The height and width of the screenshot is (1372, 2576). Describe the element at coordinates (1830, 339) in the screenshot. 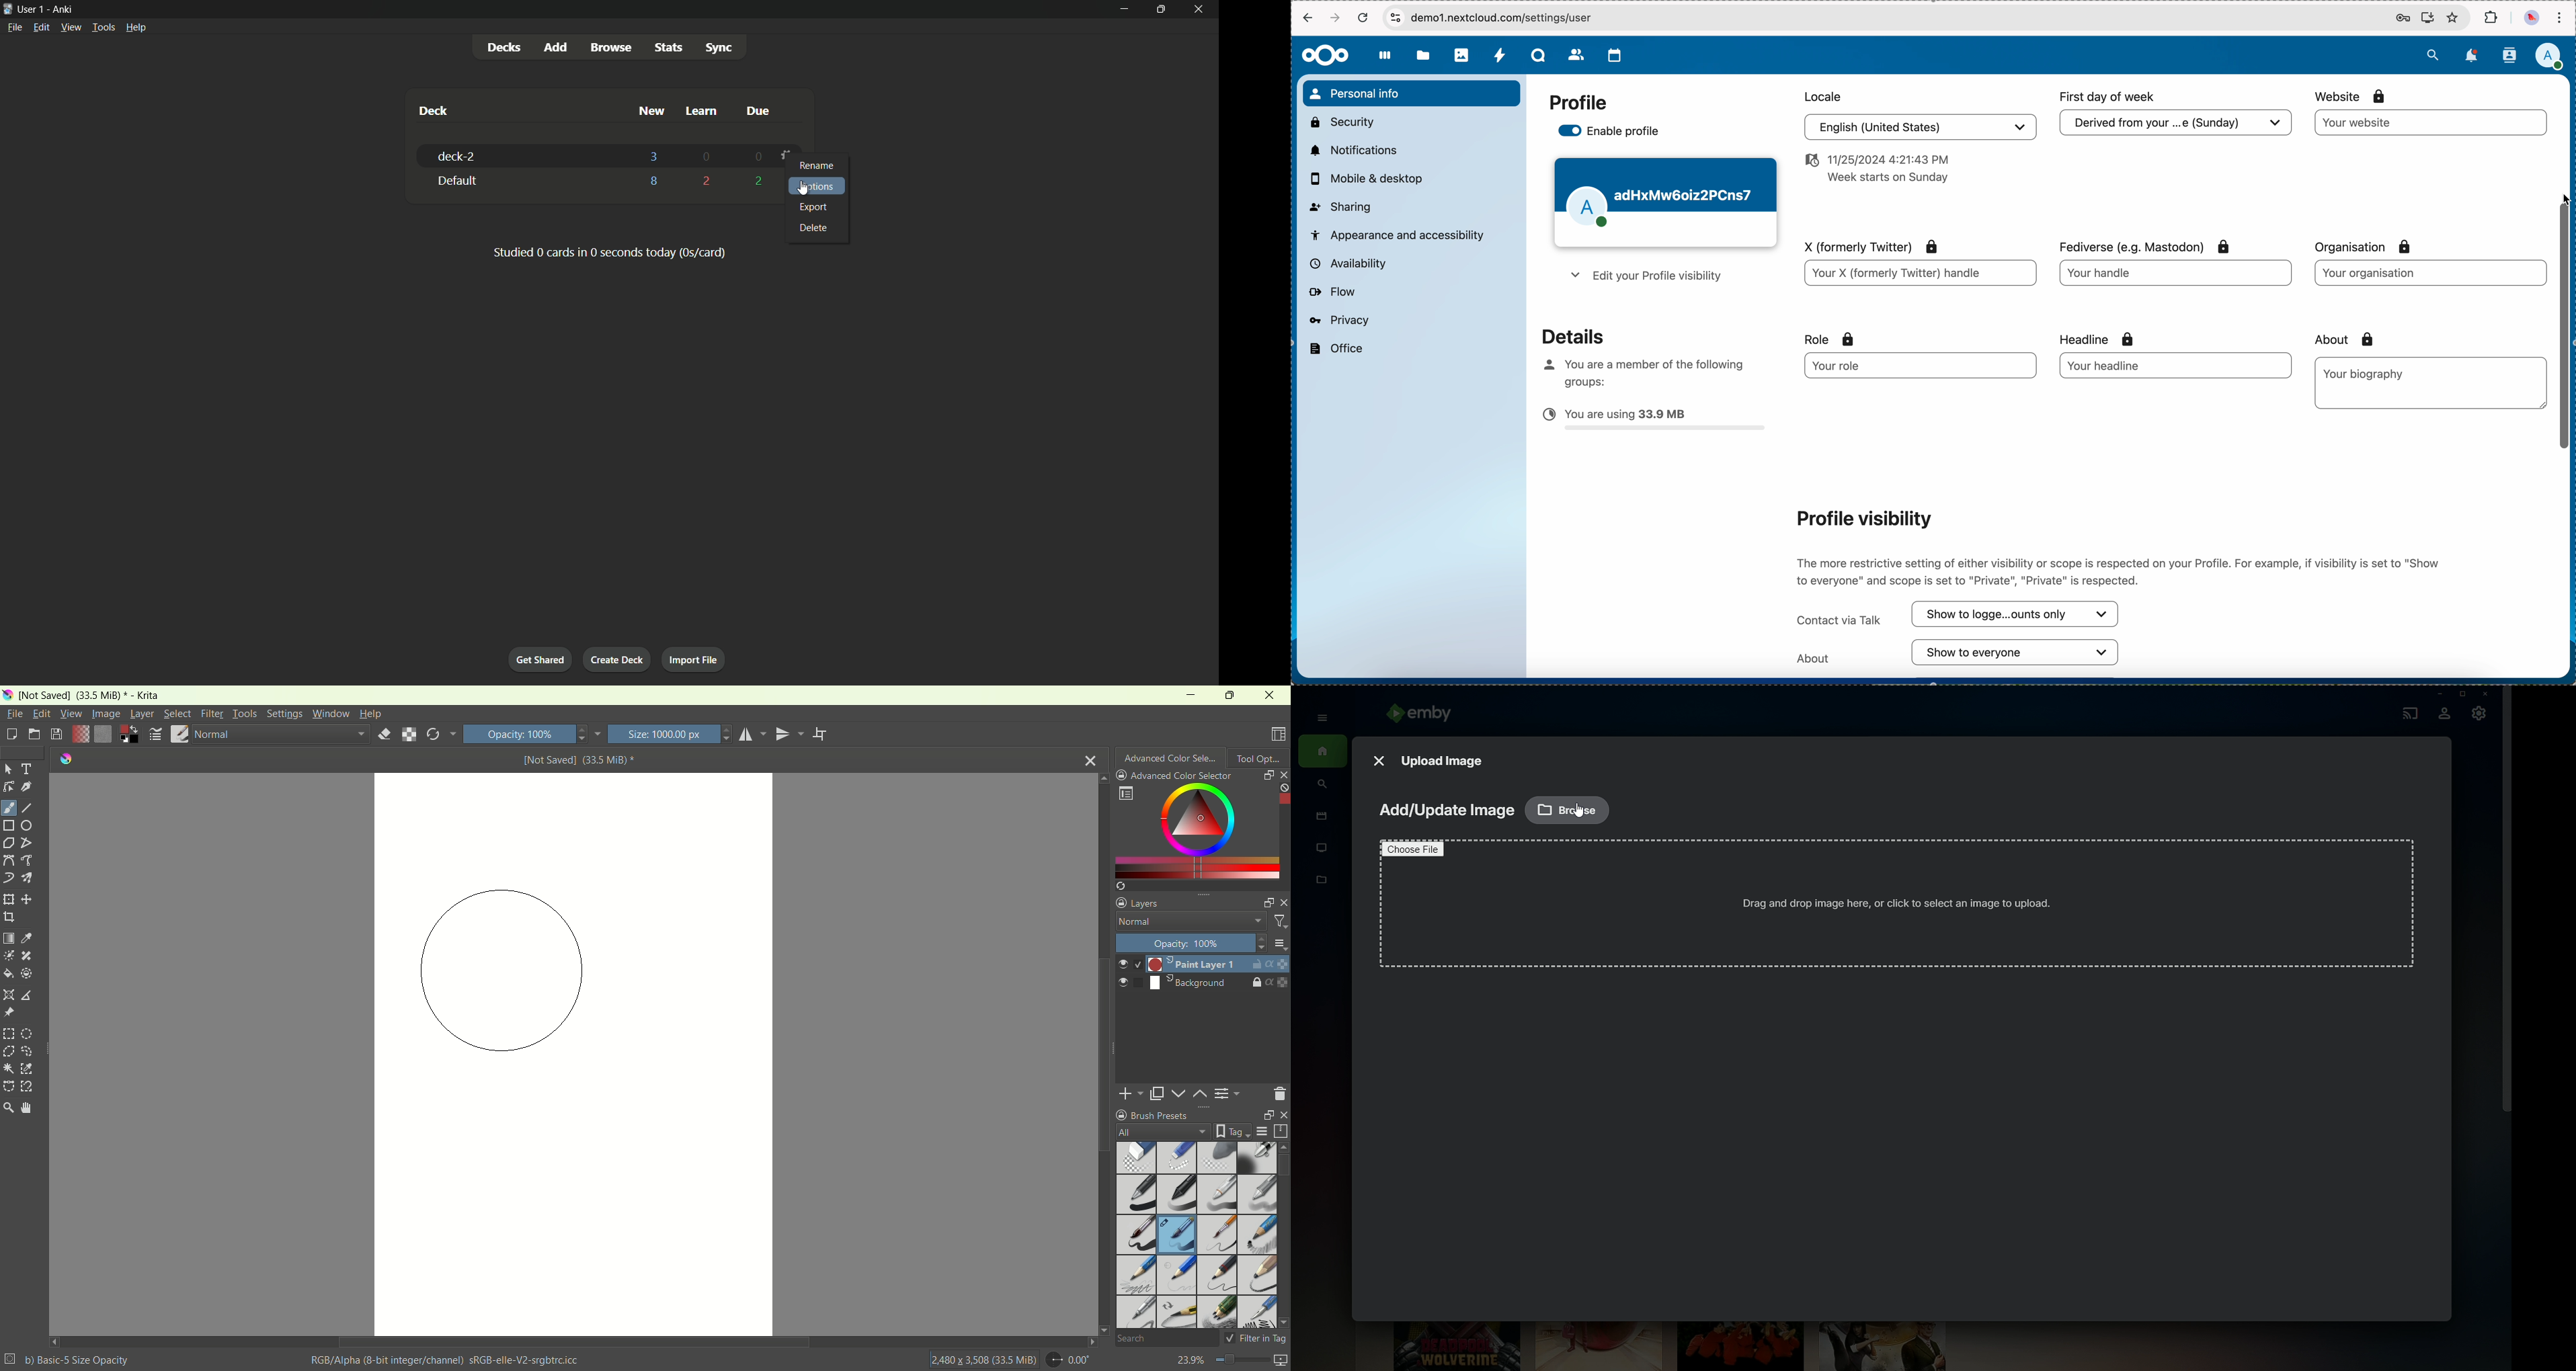

I see `role` at that location.